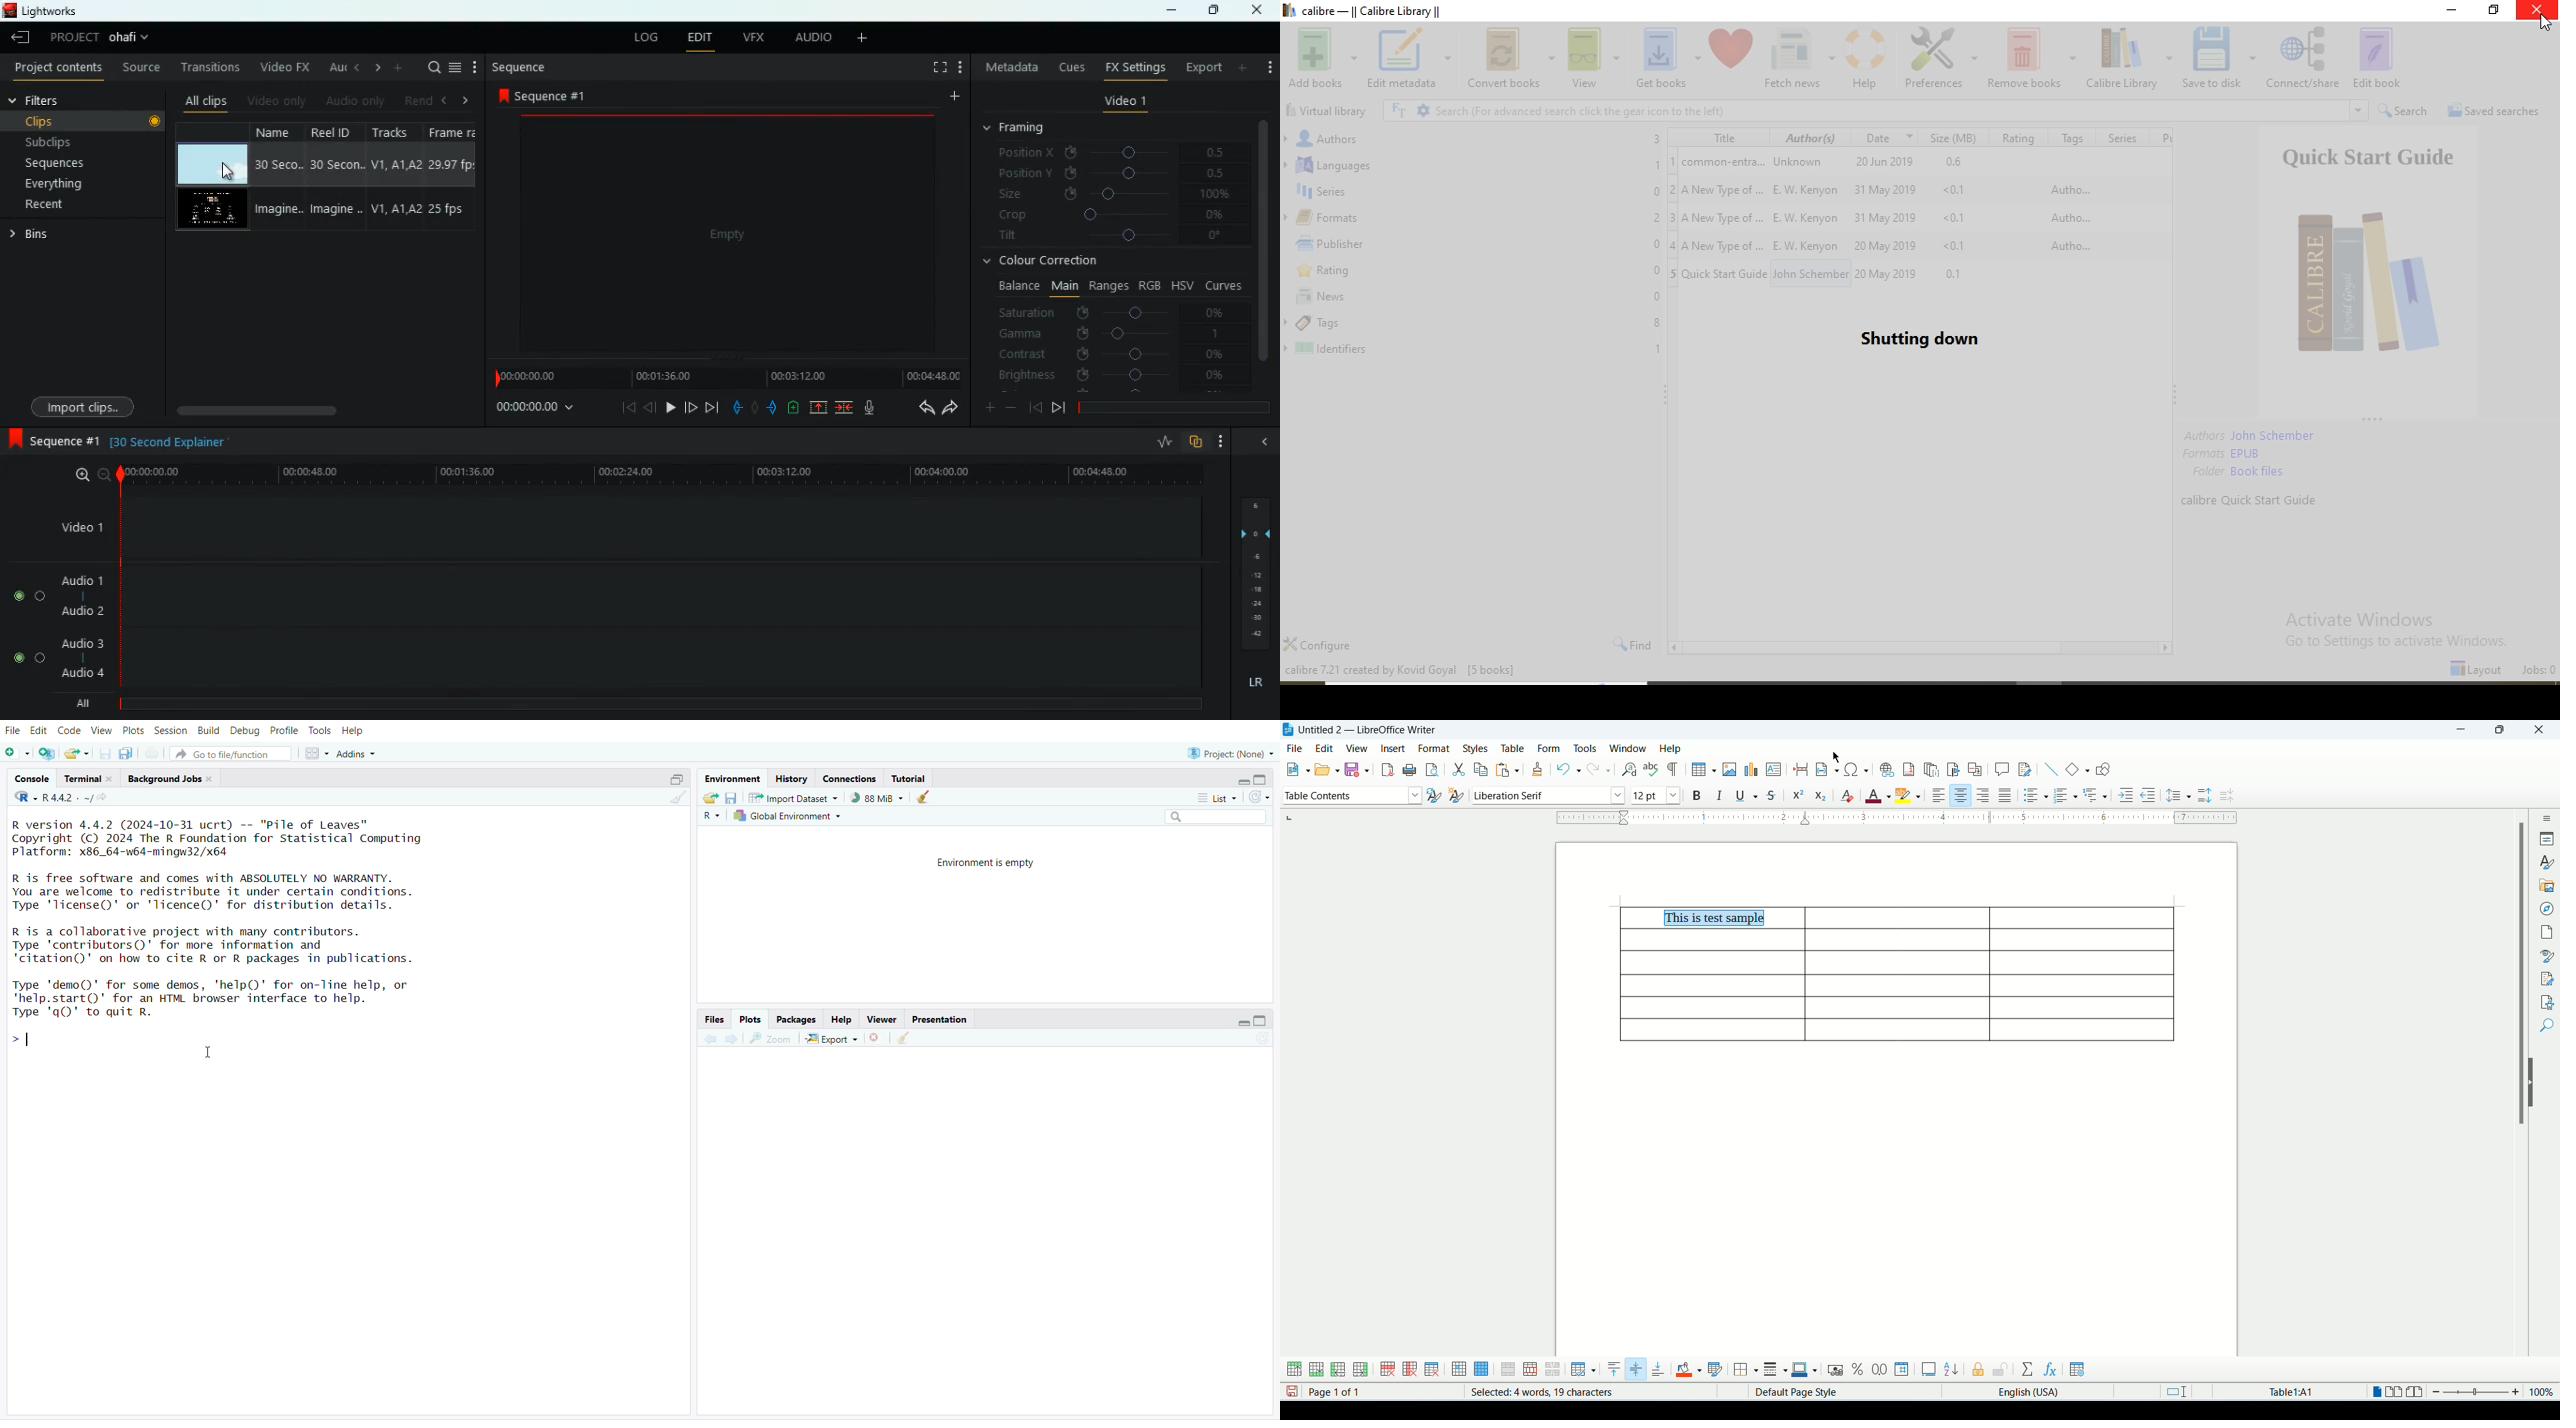 The height and width of the screenshot is (1428, 2576). Describe the element at coordinates (2281, 1391) in the screenshot. I see `table cell address` at that location.